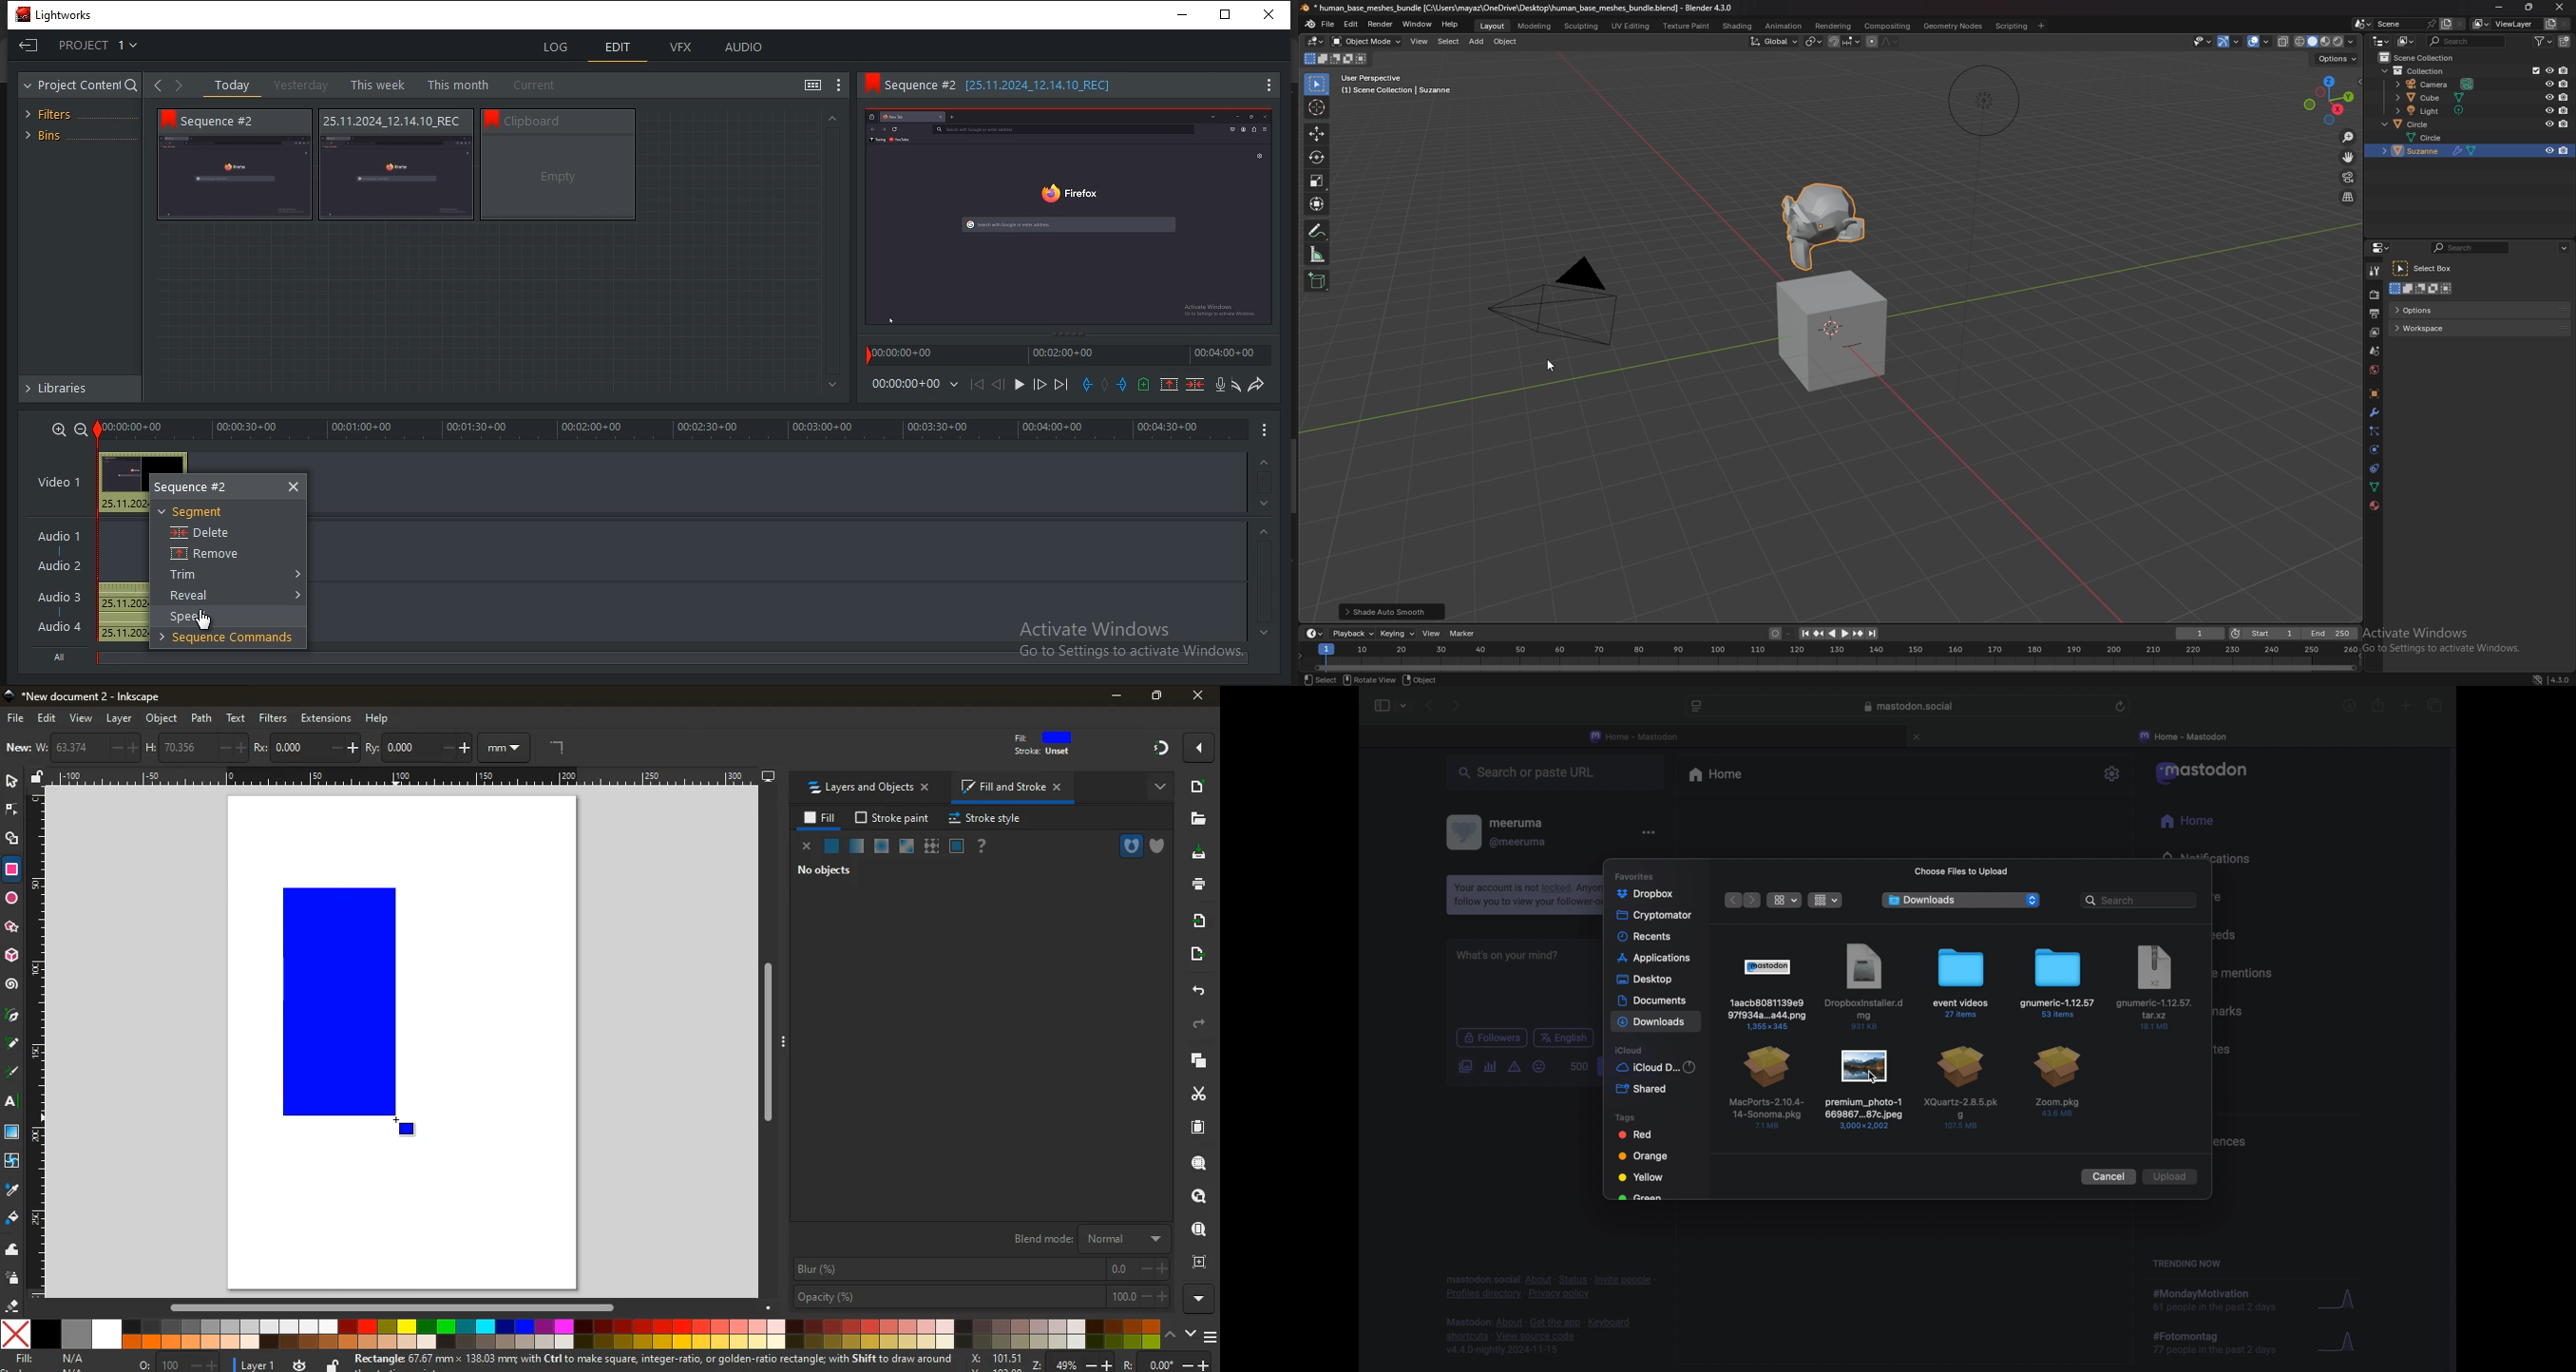 Image resolution: width=2576 pixels, height=1372 pixels. I want to click on video thumbnail, so click(237, 177).